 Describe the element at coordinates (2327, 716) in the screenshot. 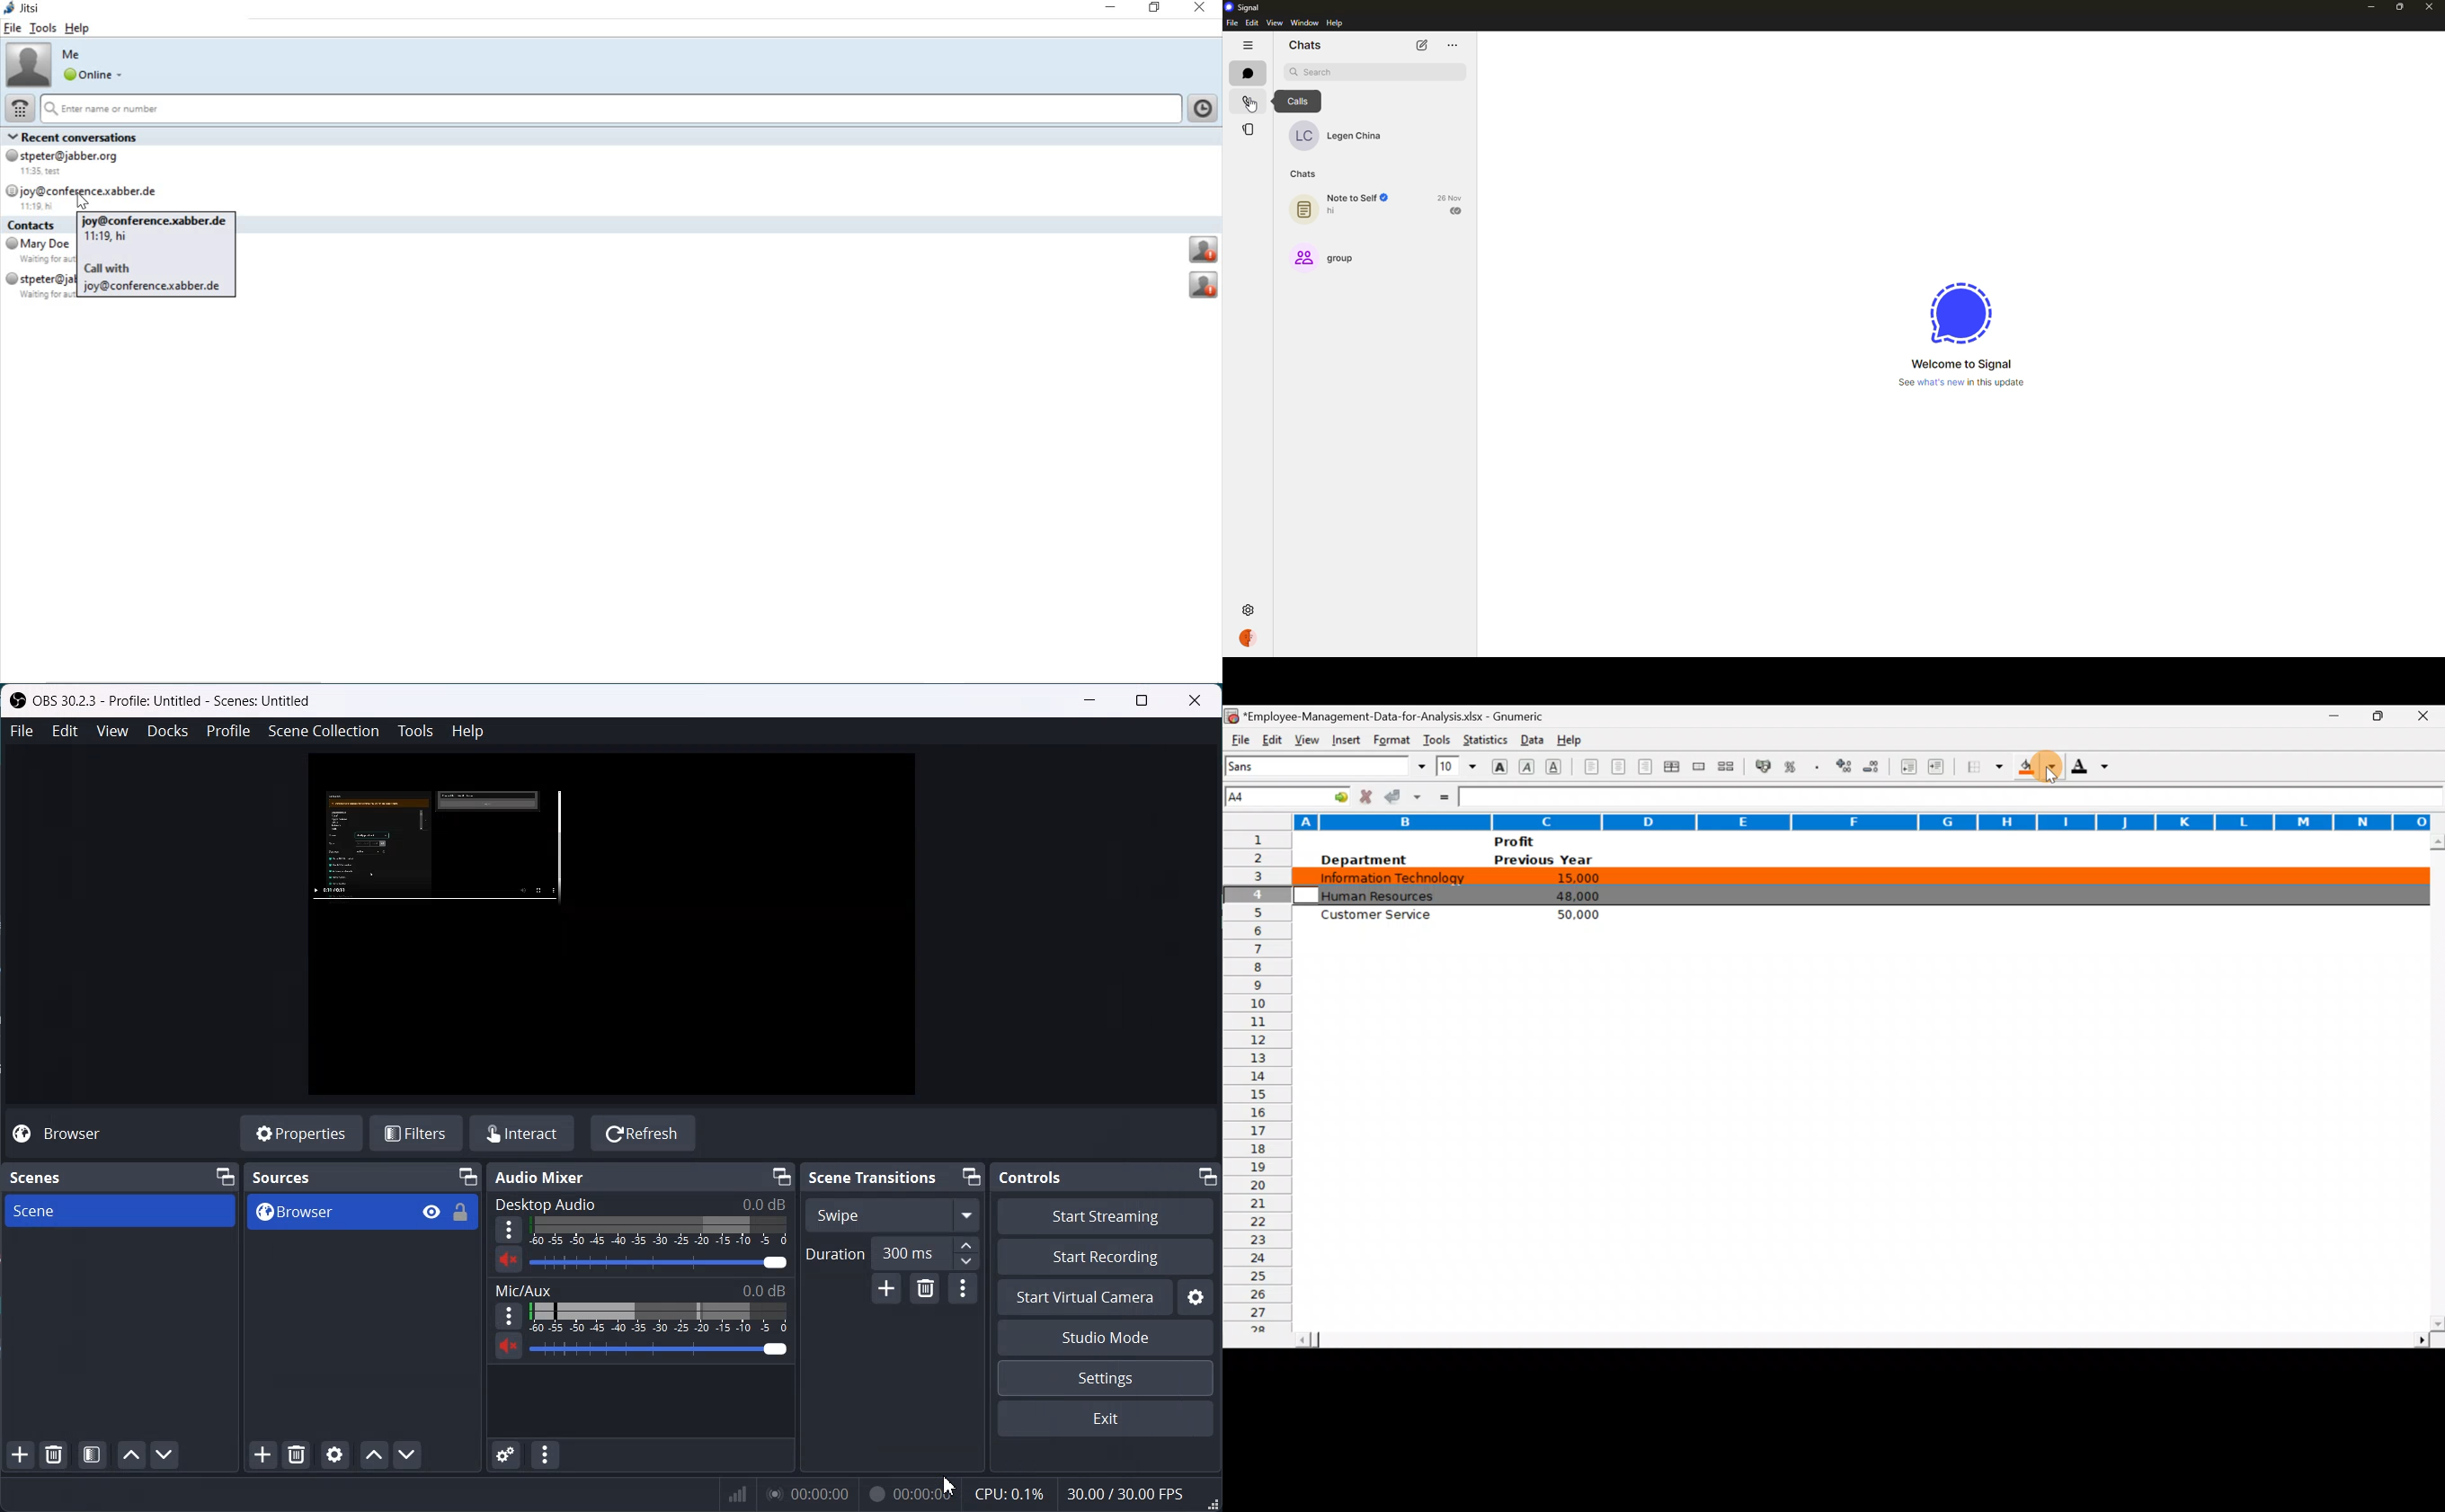

I see `Minimize` at that location.